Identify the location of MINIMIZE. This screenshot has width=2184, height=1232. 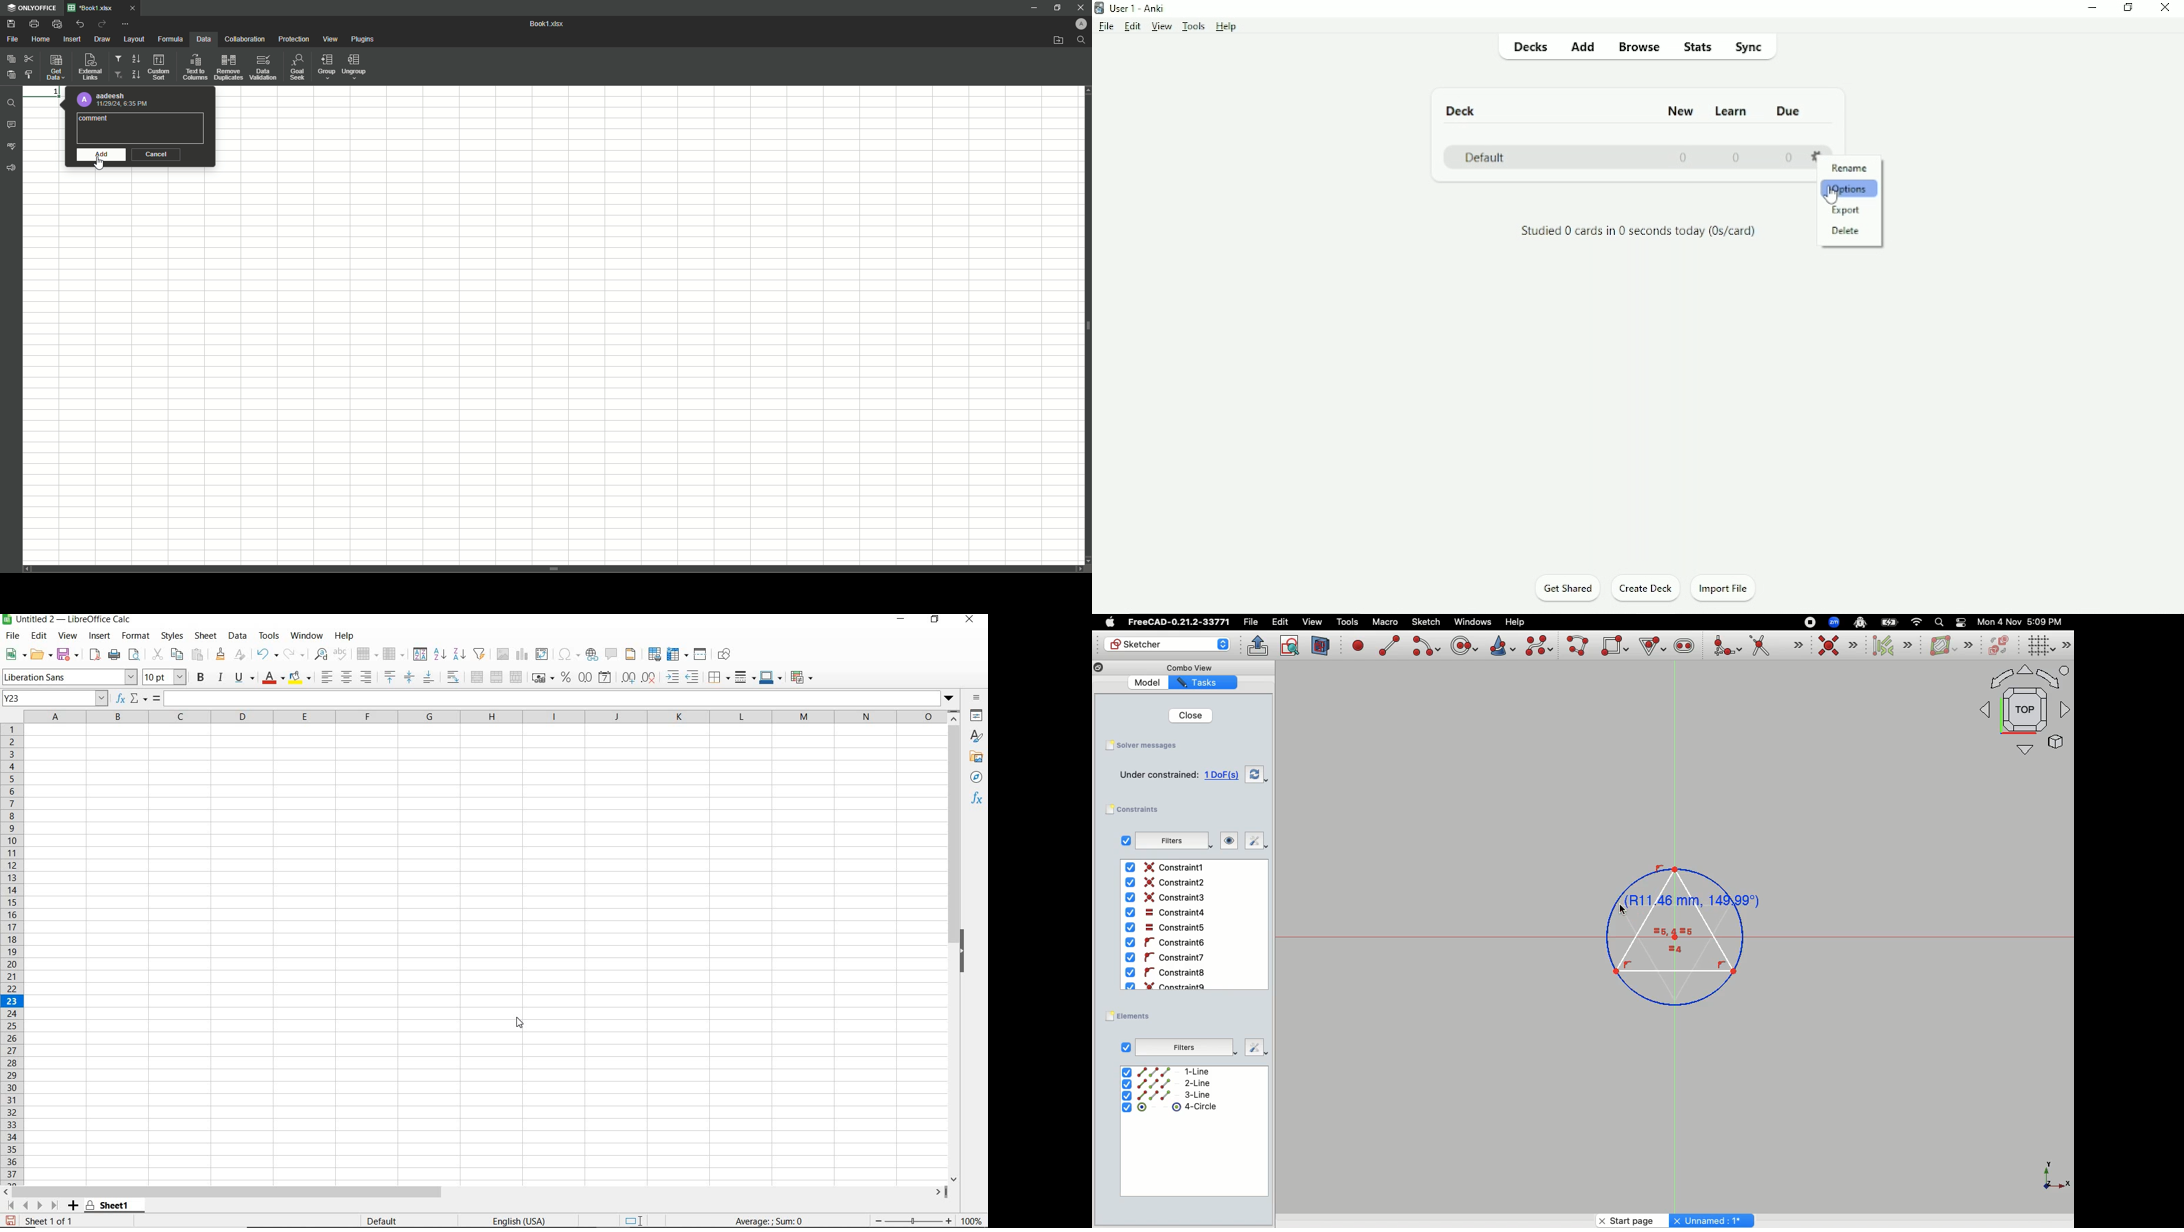
(902, 620).